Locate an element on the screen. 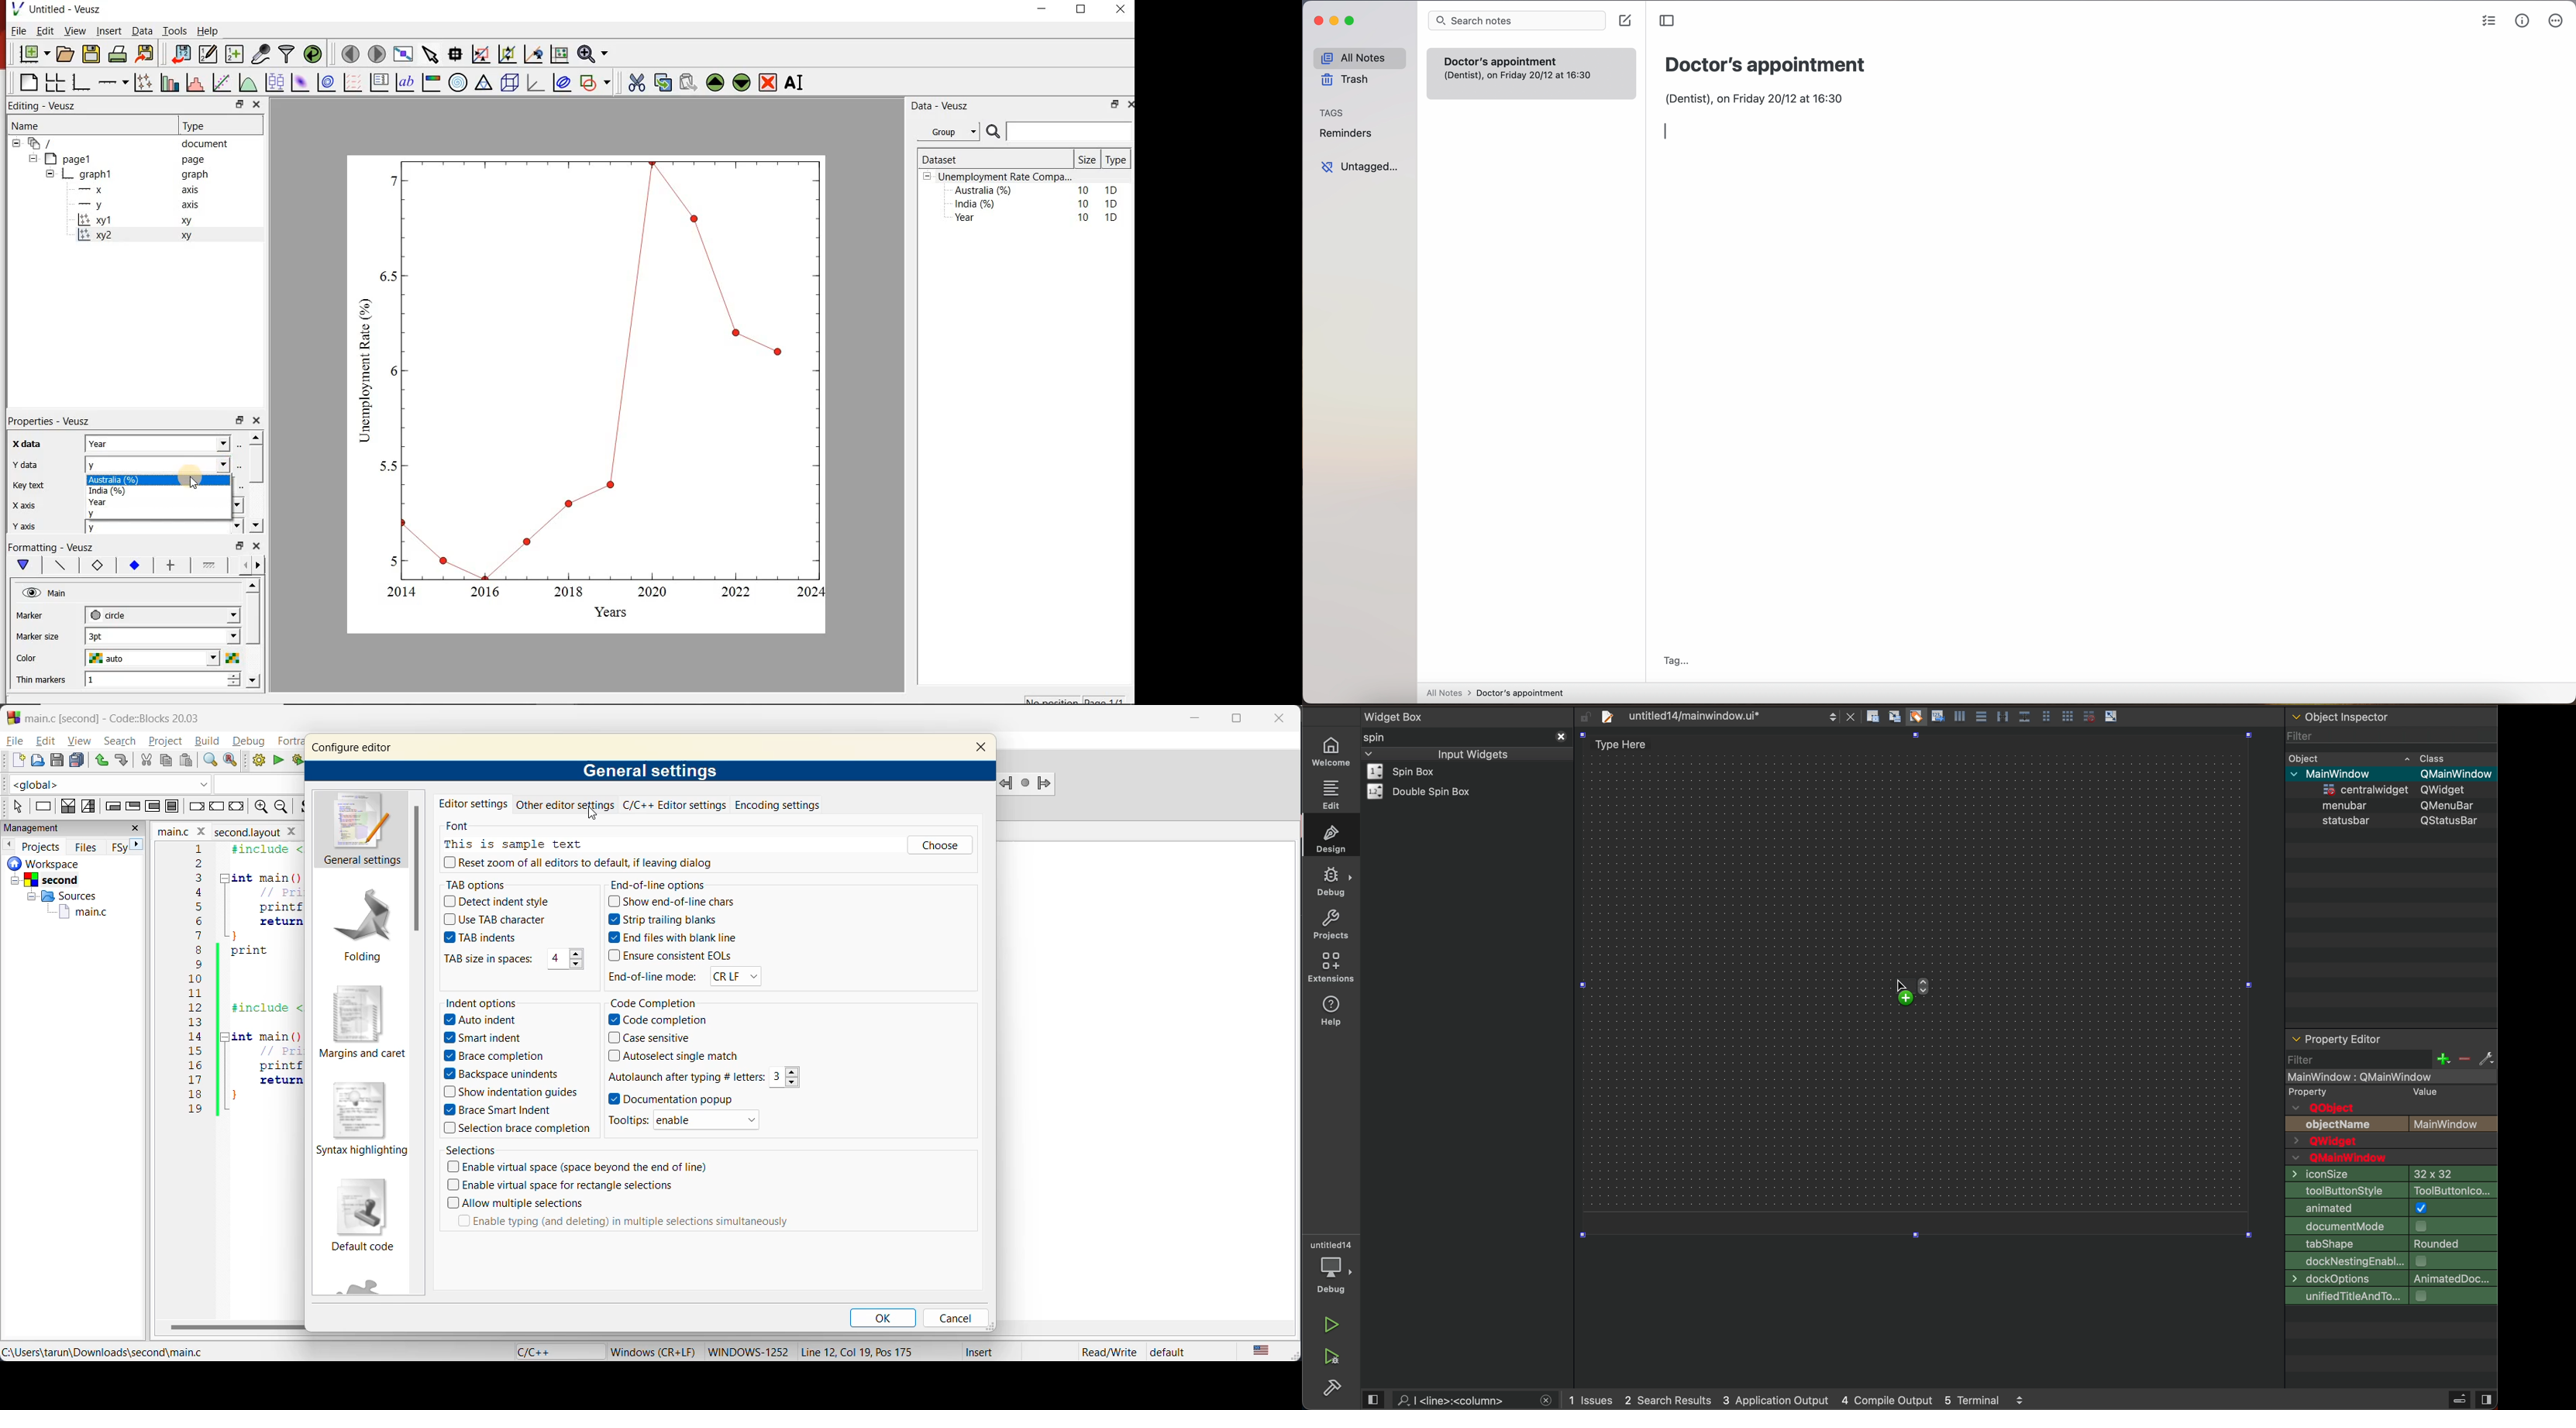 The width and height of the screenshot is (2576, 1428). replace is located at coordinates (234, 761).